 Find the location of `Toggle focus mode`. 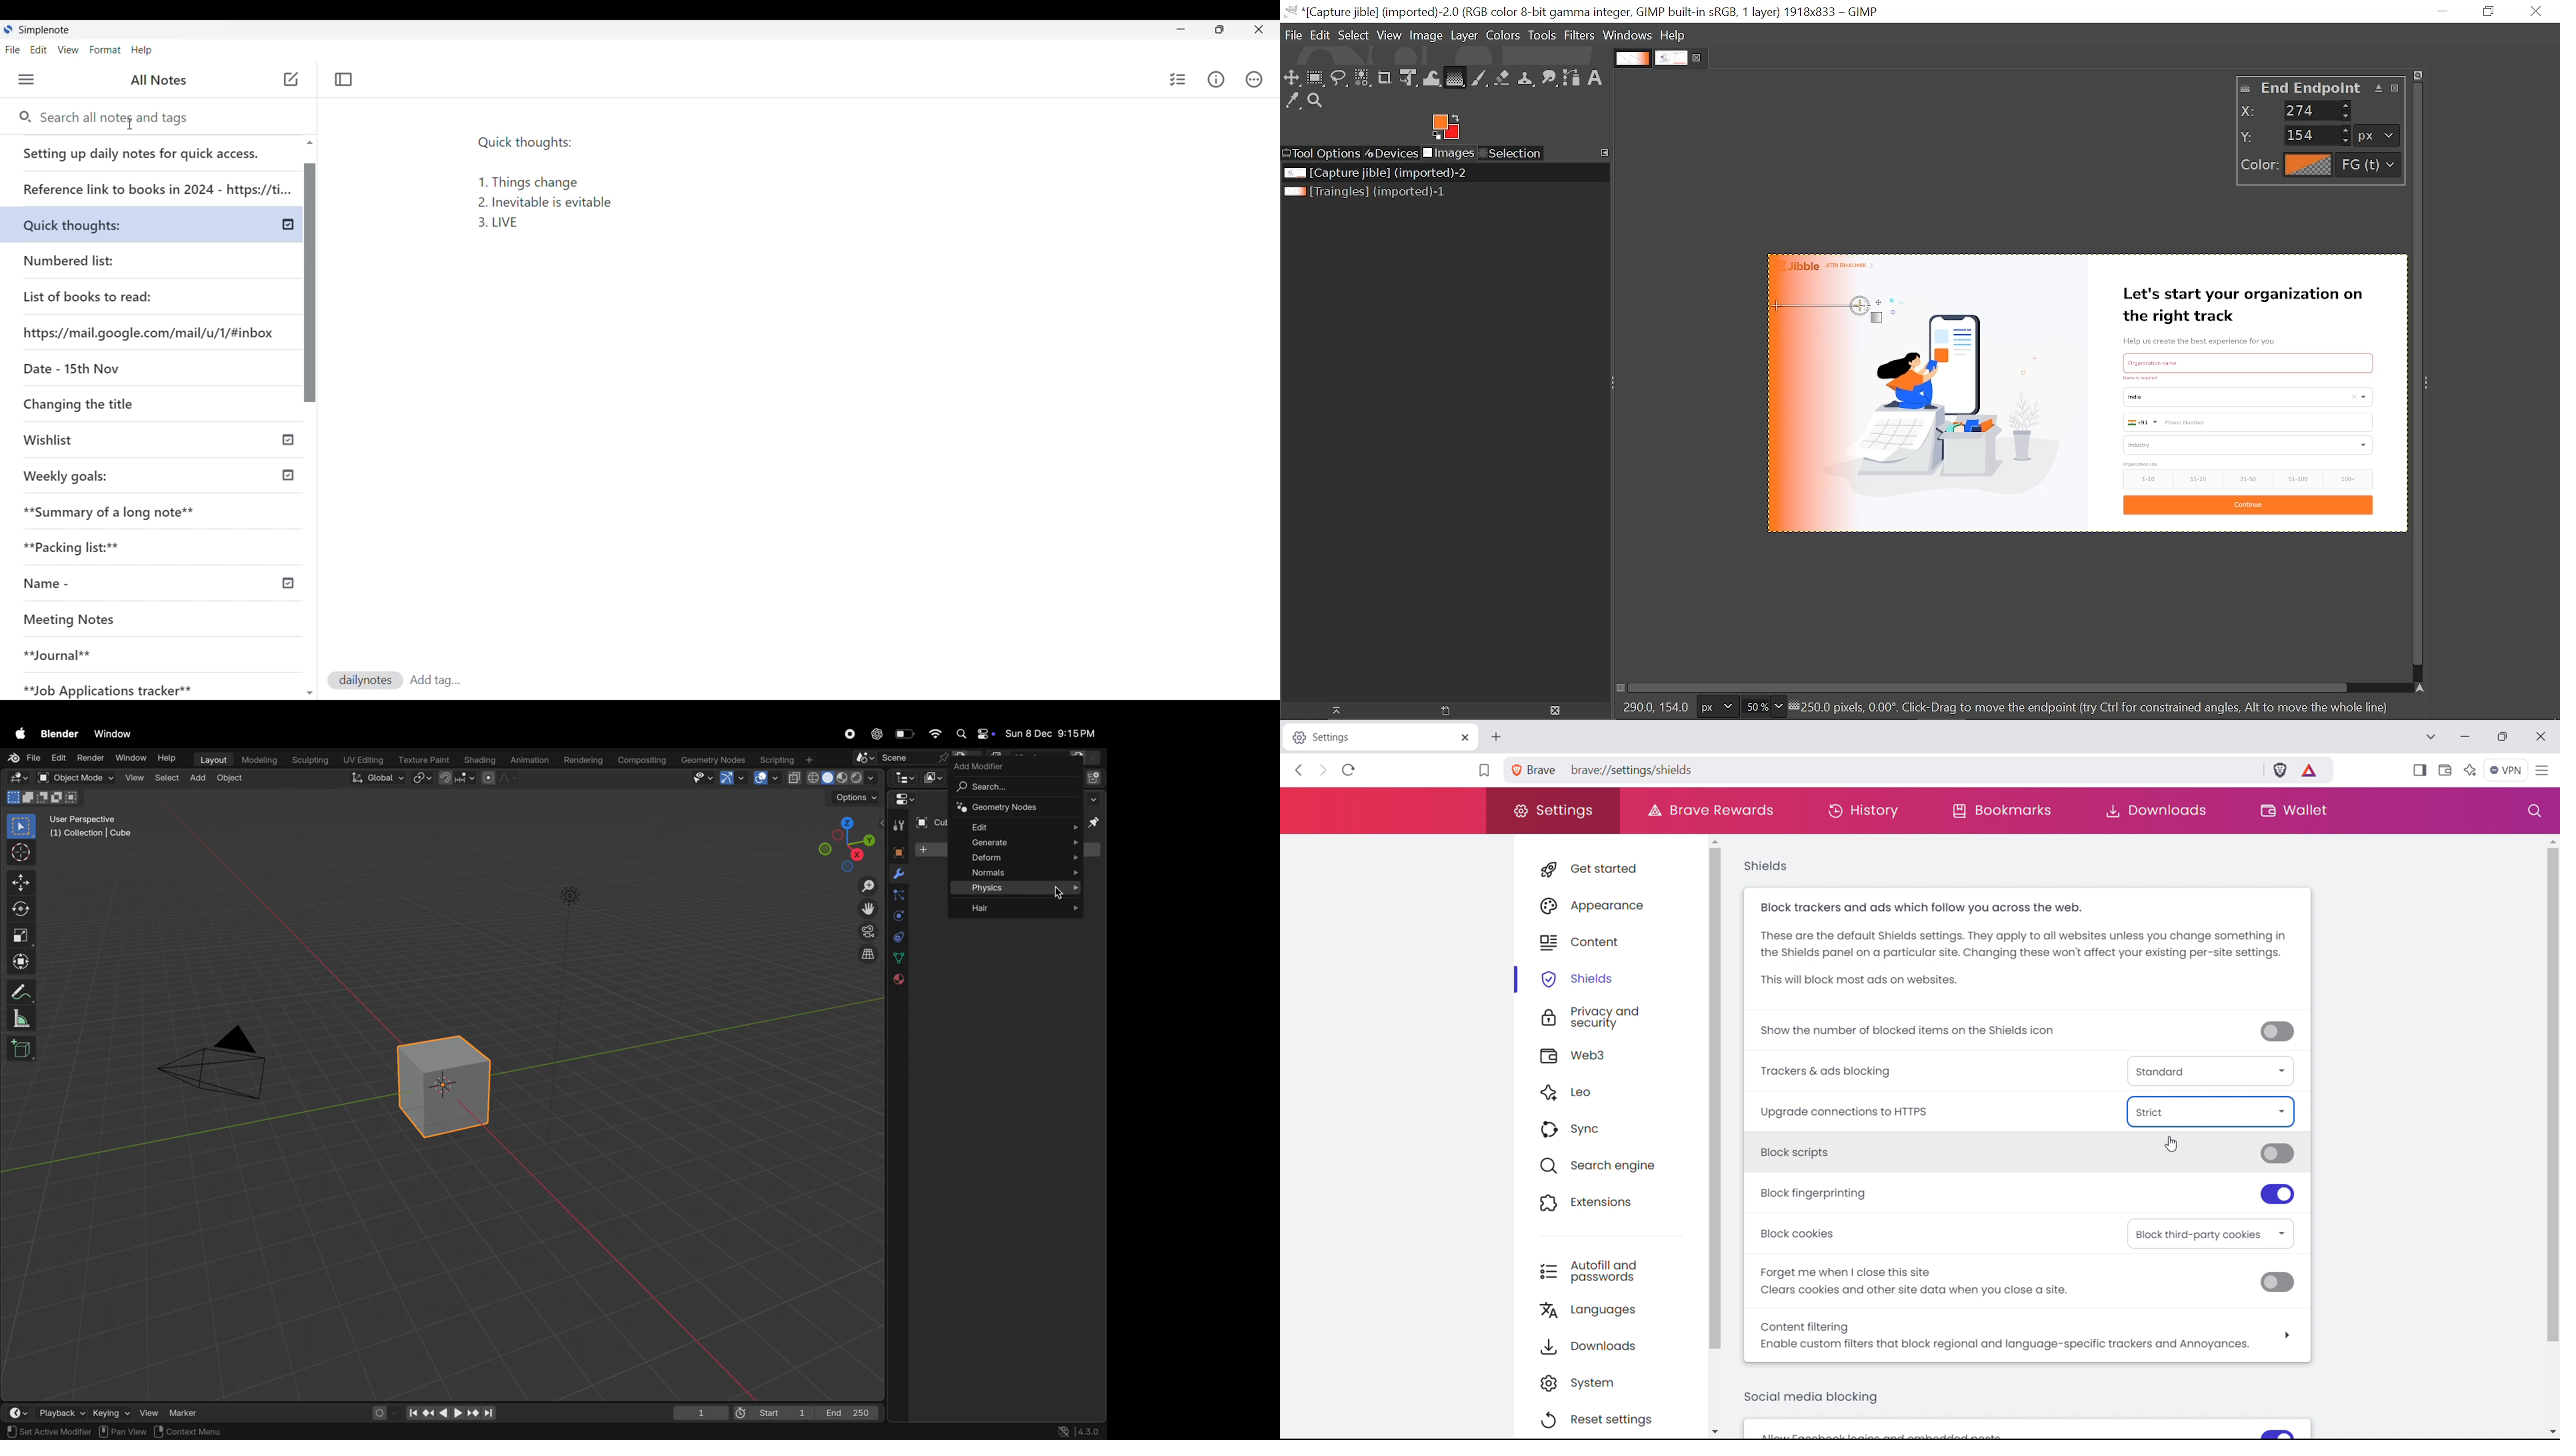

Toggle focus mode is located at coordinates (344, 80).